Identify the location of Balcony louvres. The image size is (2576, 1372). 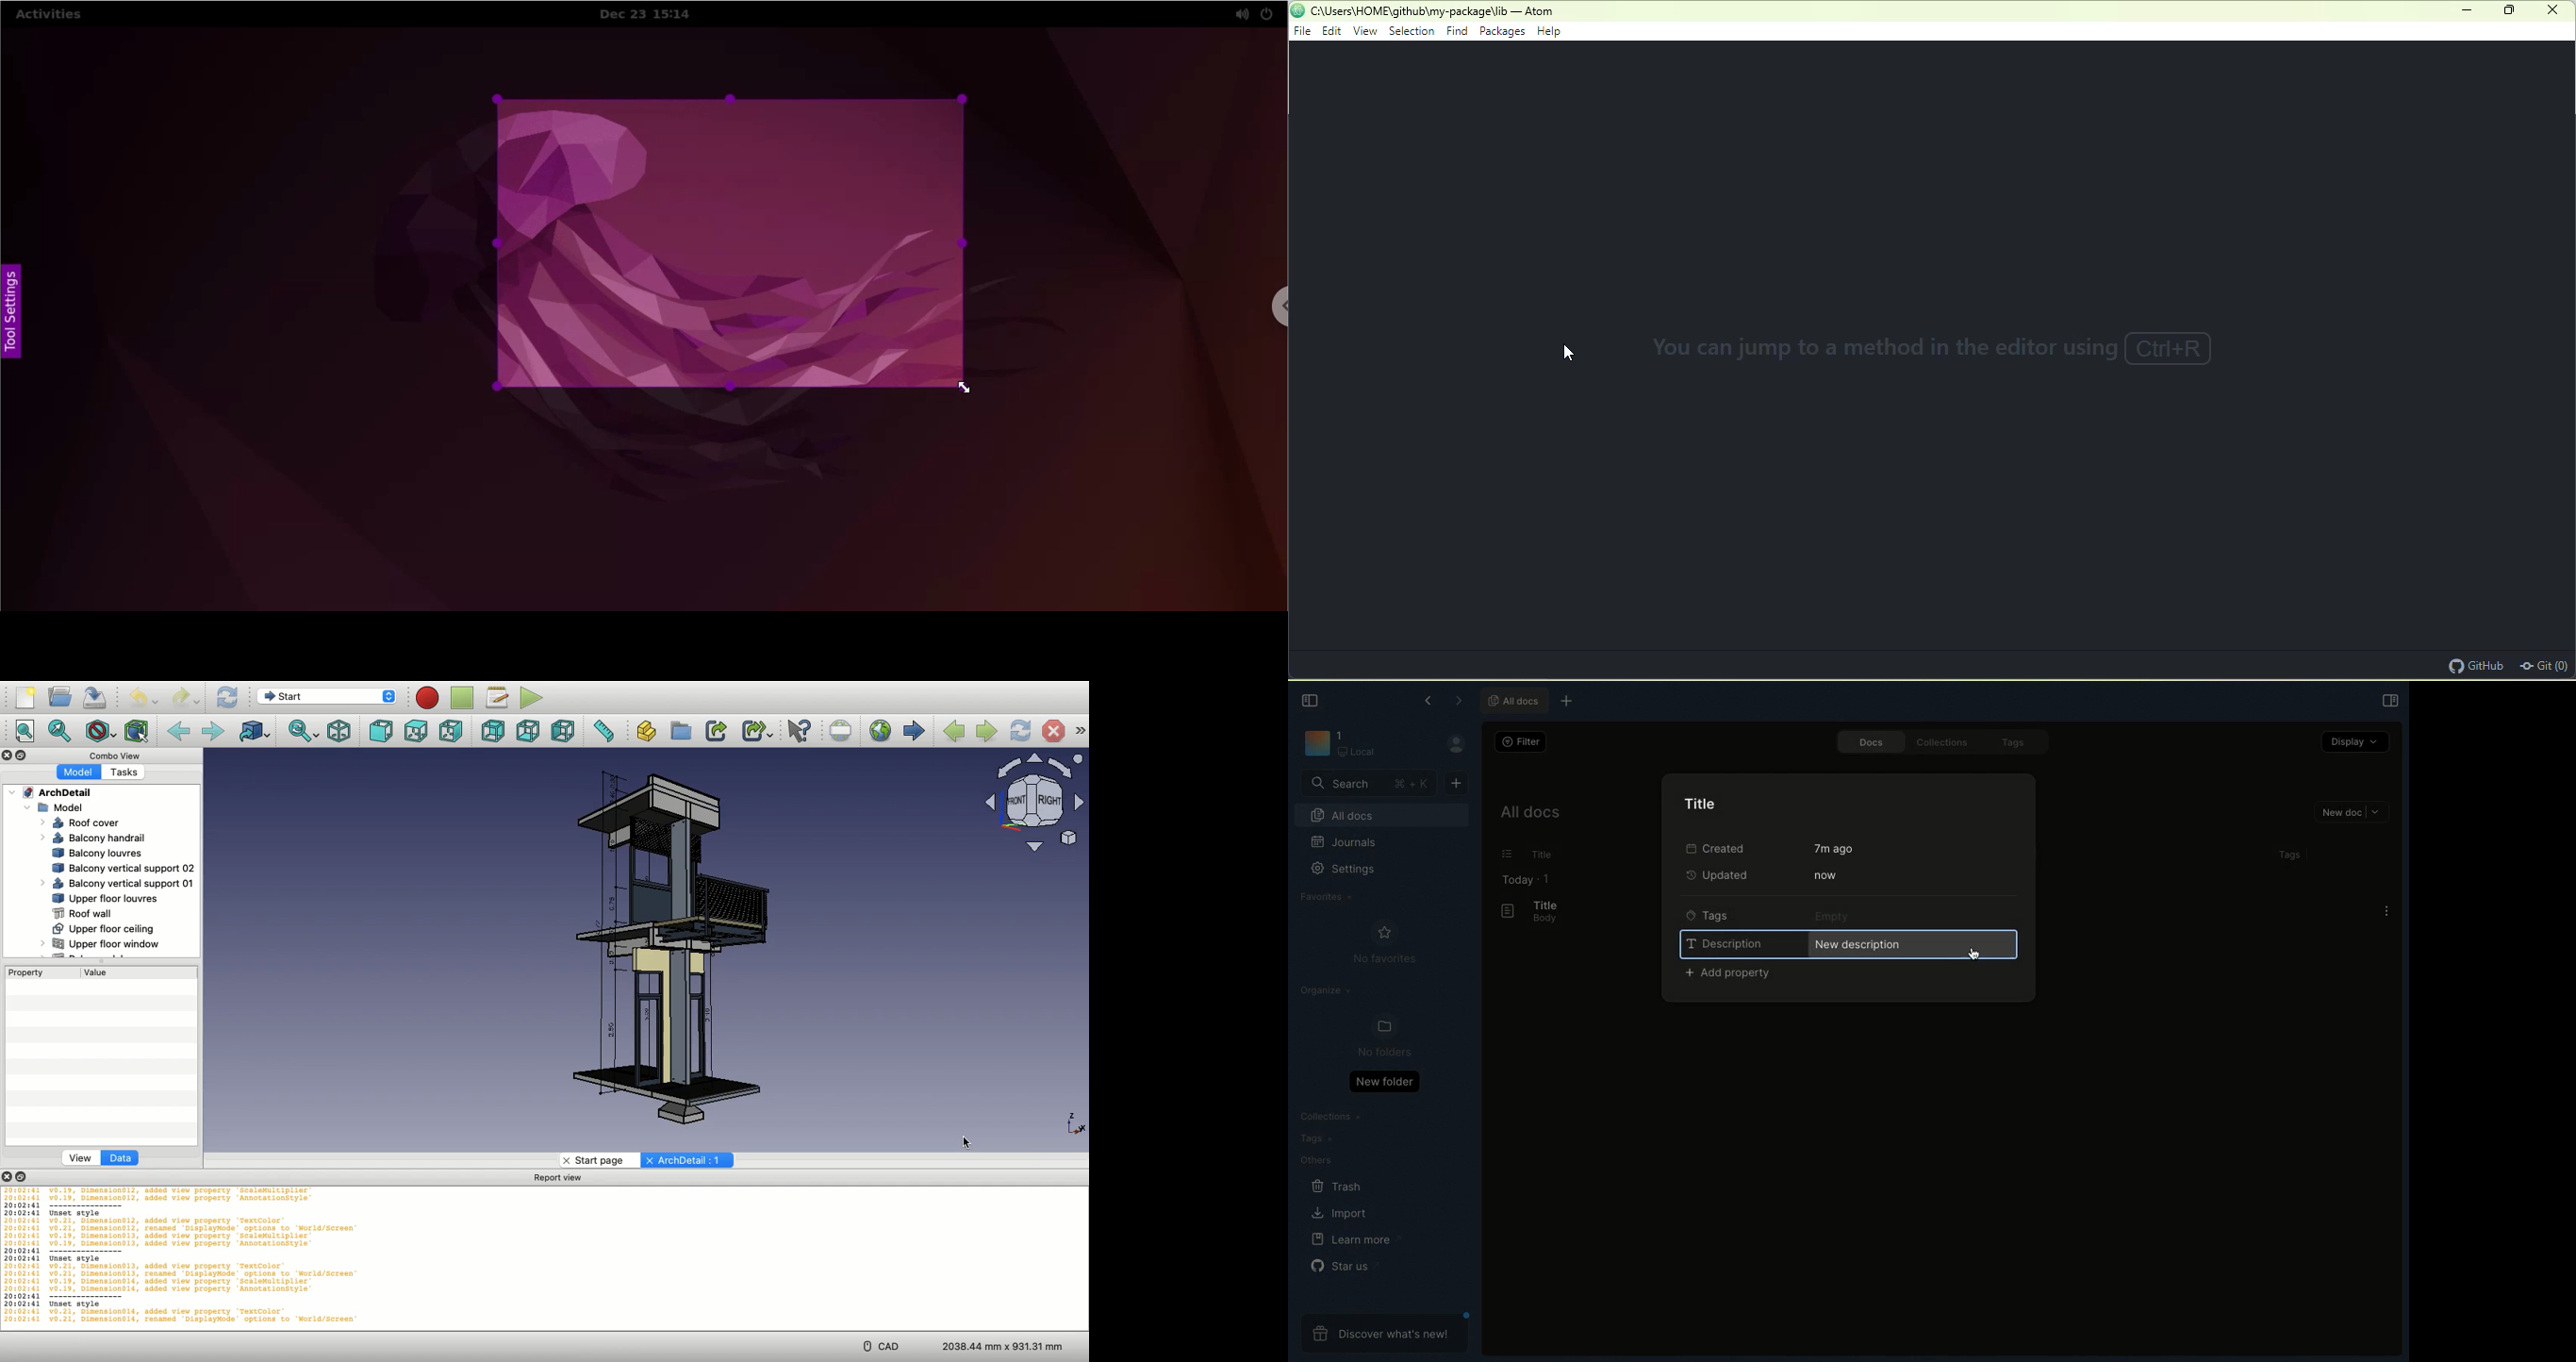
(95, 854).